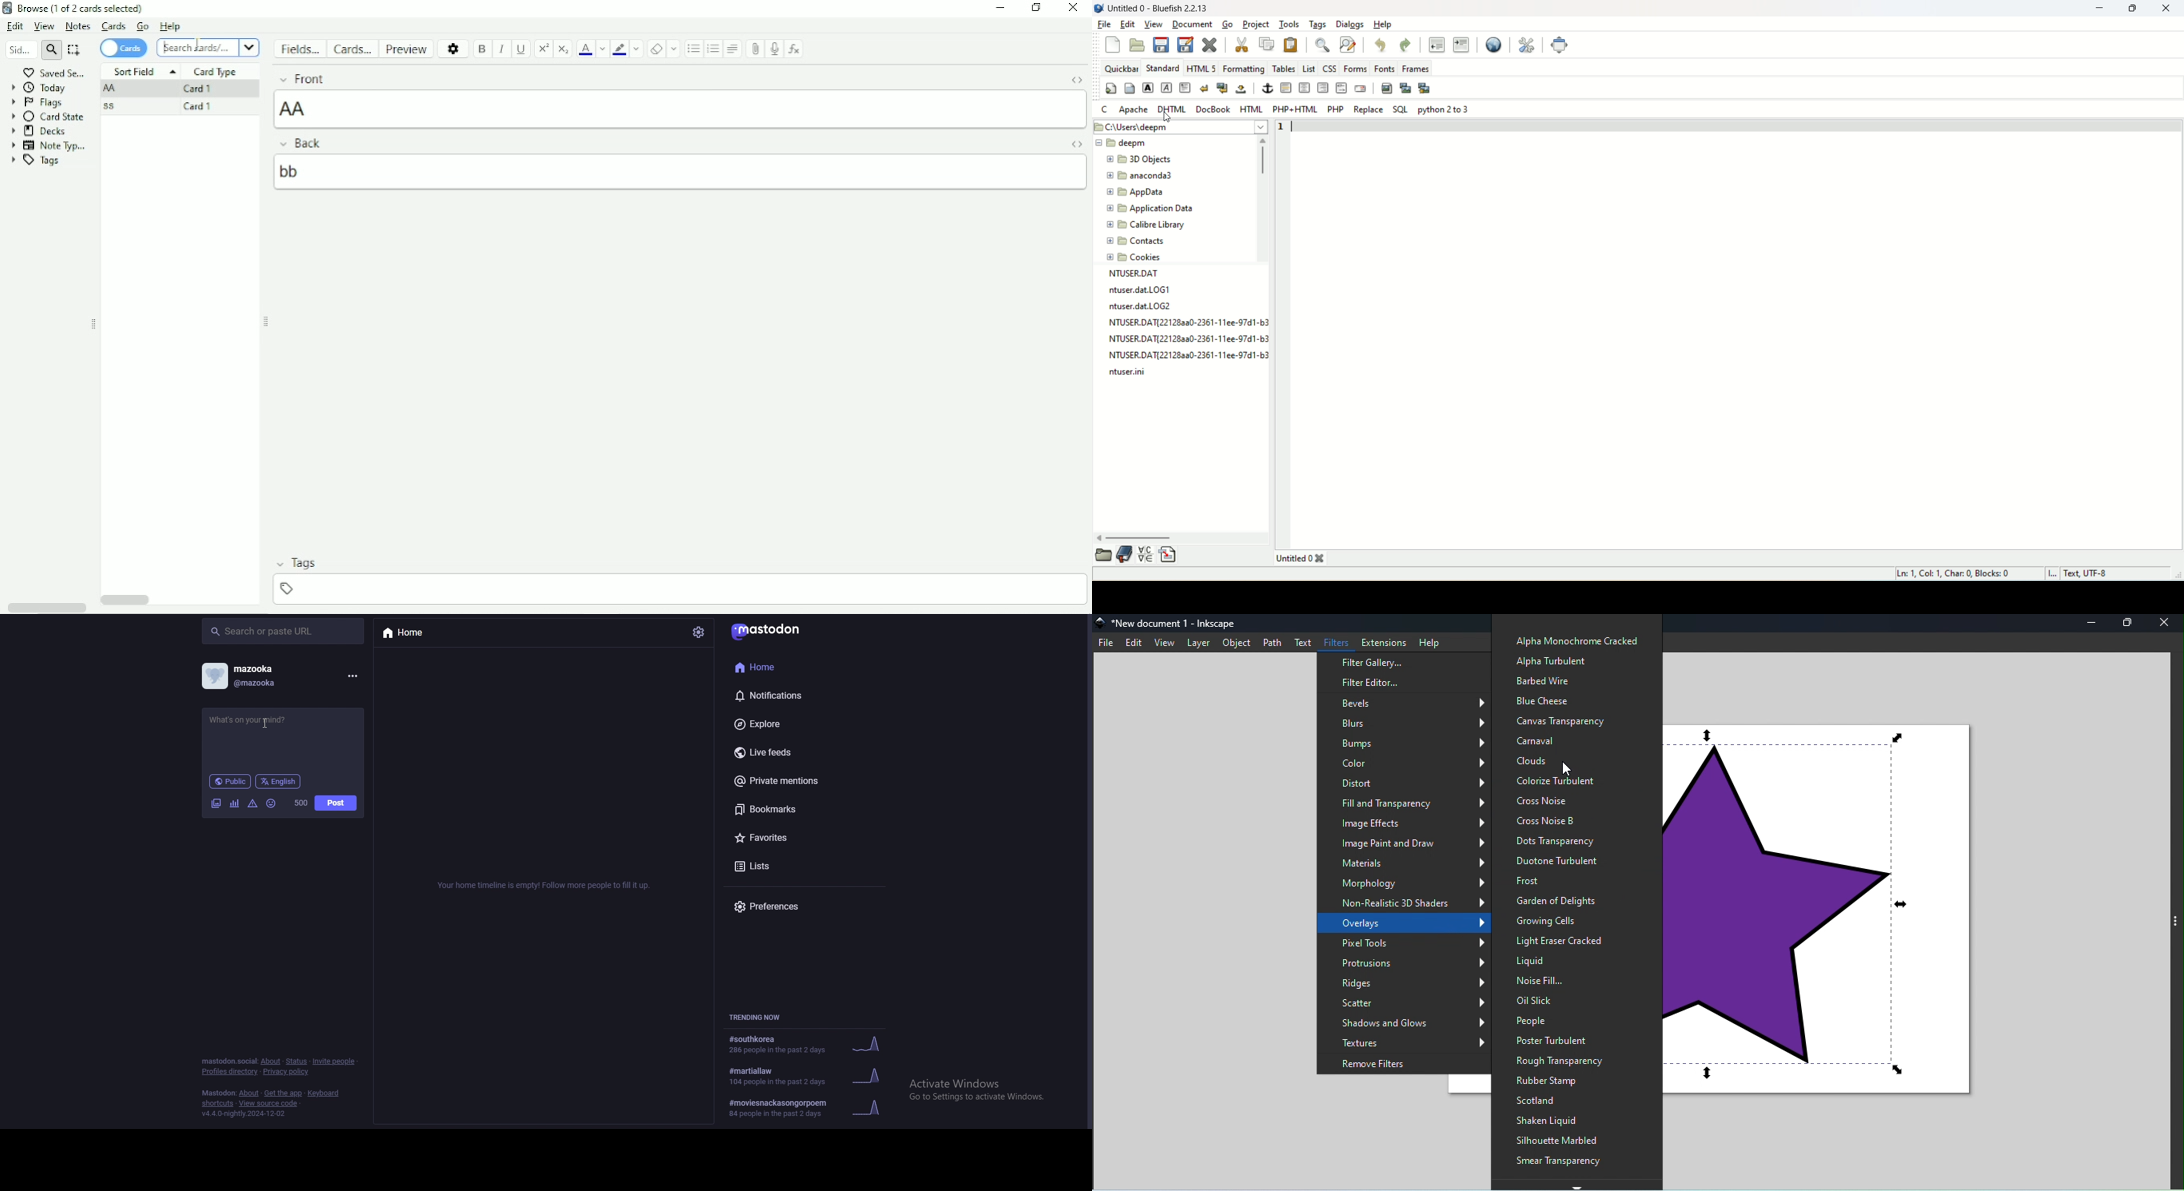 The image size is (2184, 1204). Describe the element at coordinates (658, 143) in the screenshot. I see `Back` at that location.